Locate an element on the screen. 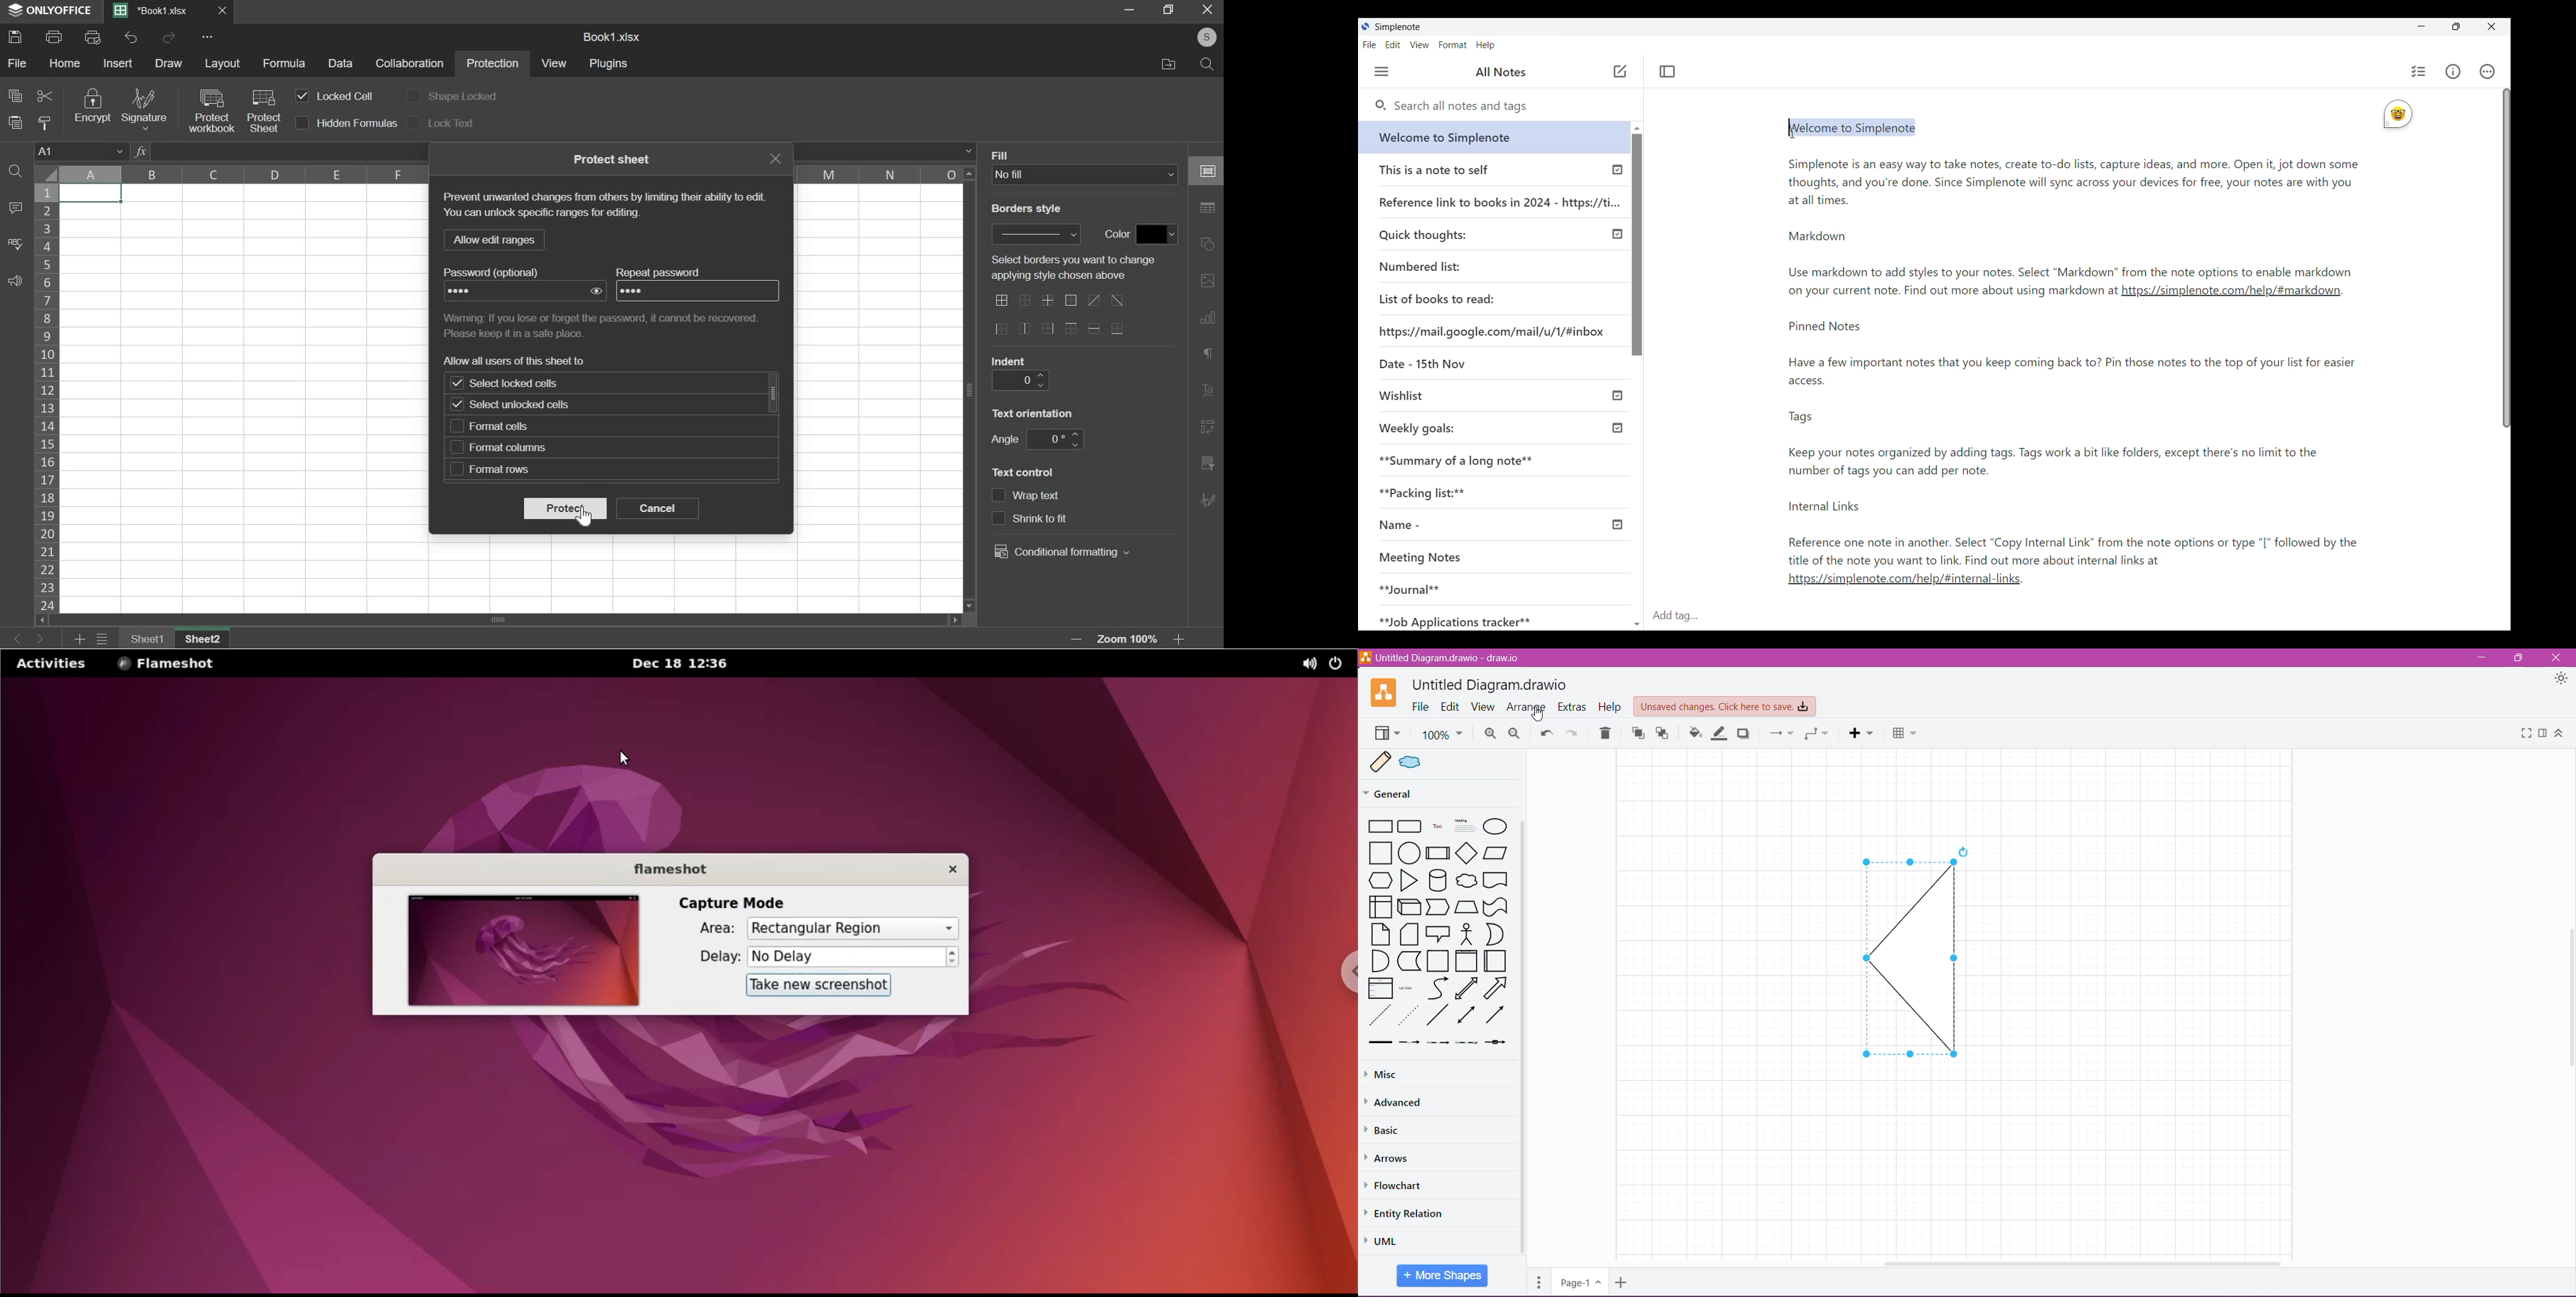 This screenshot has width=2576, height=1316. Add Pages is located at coordinates (1621, 1282).